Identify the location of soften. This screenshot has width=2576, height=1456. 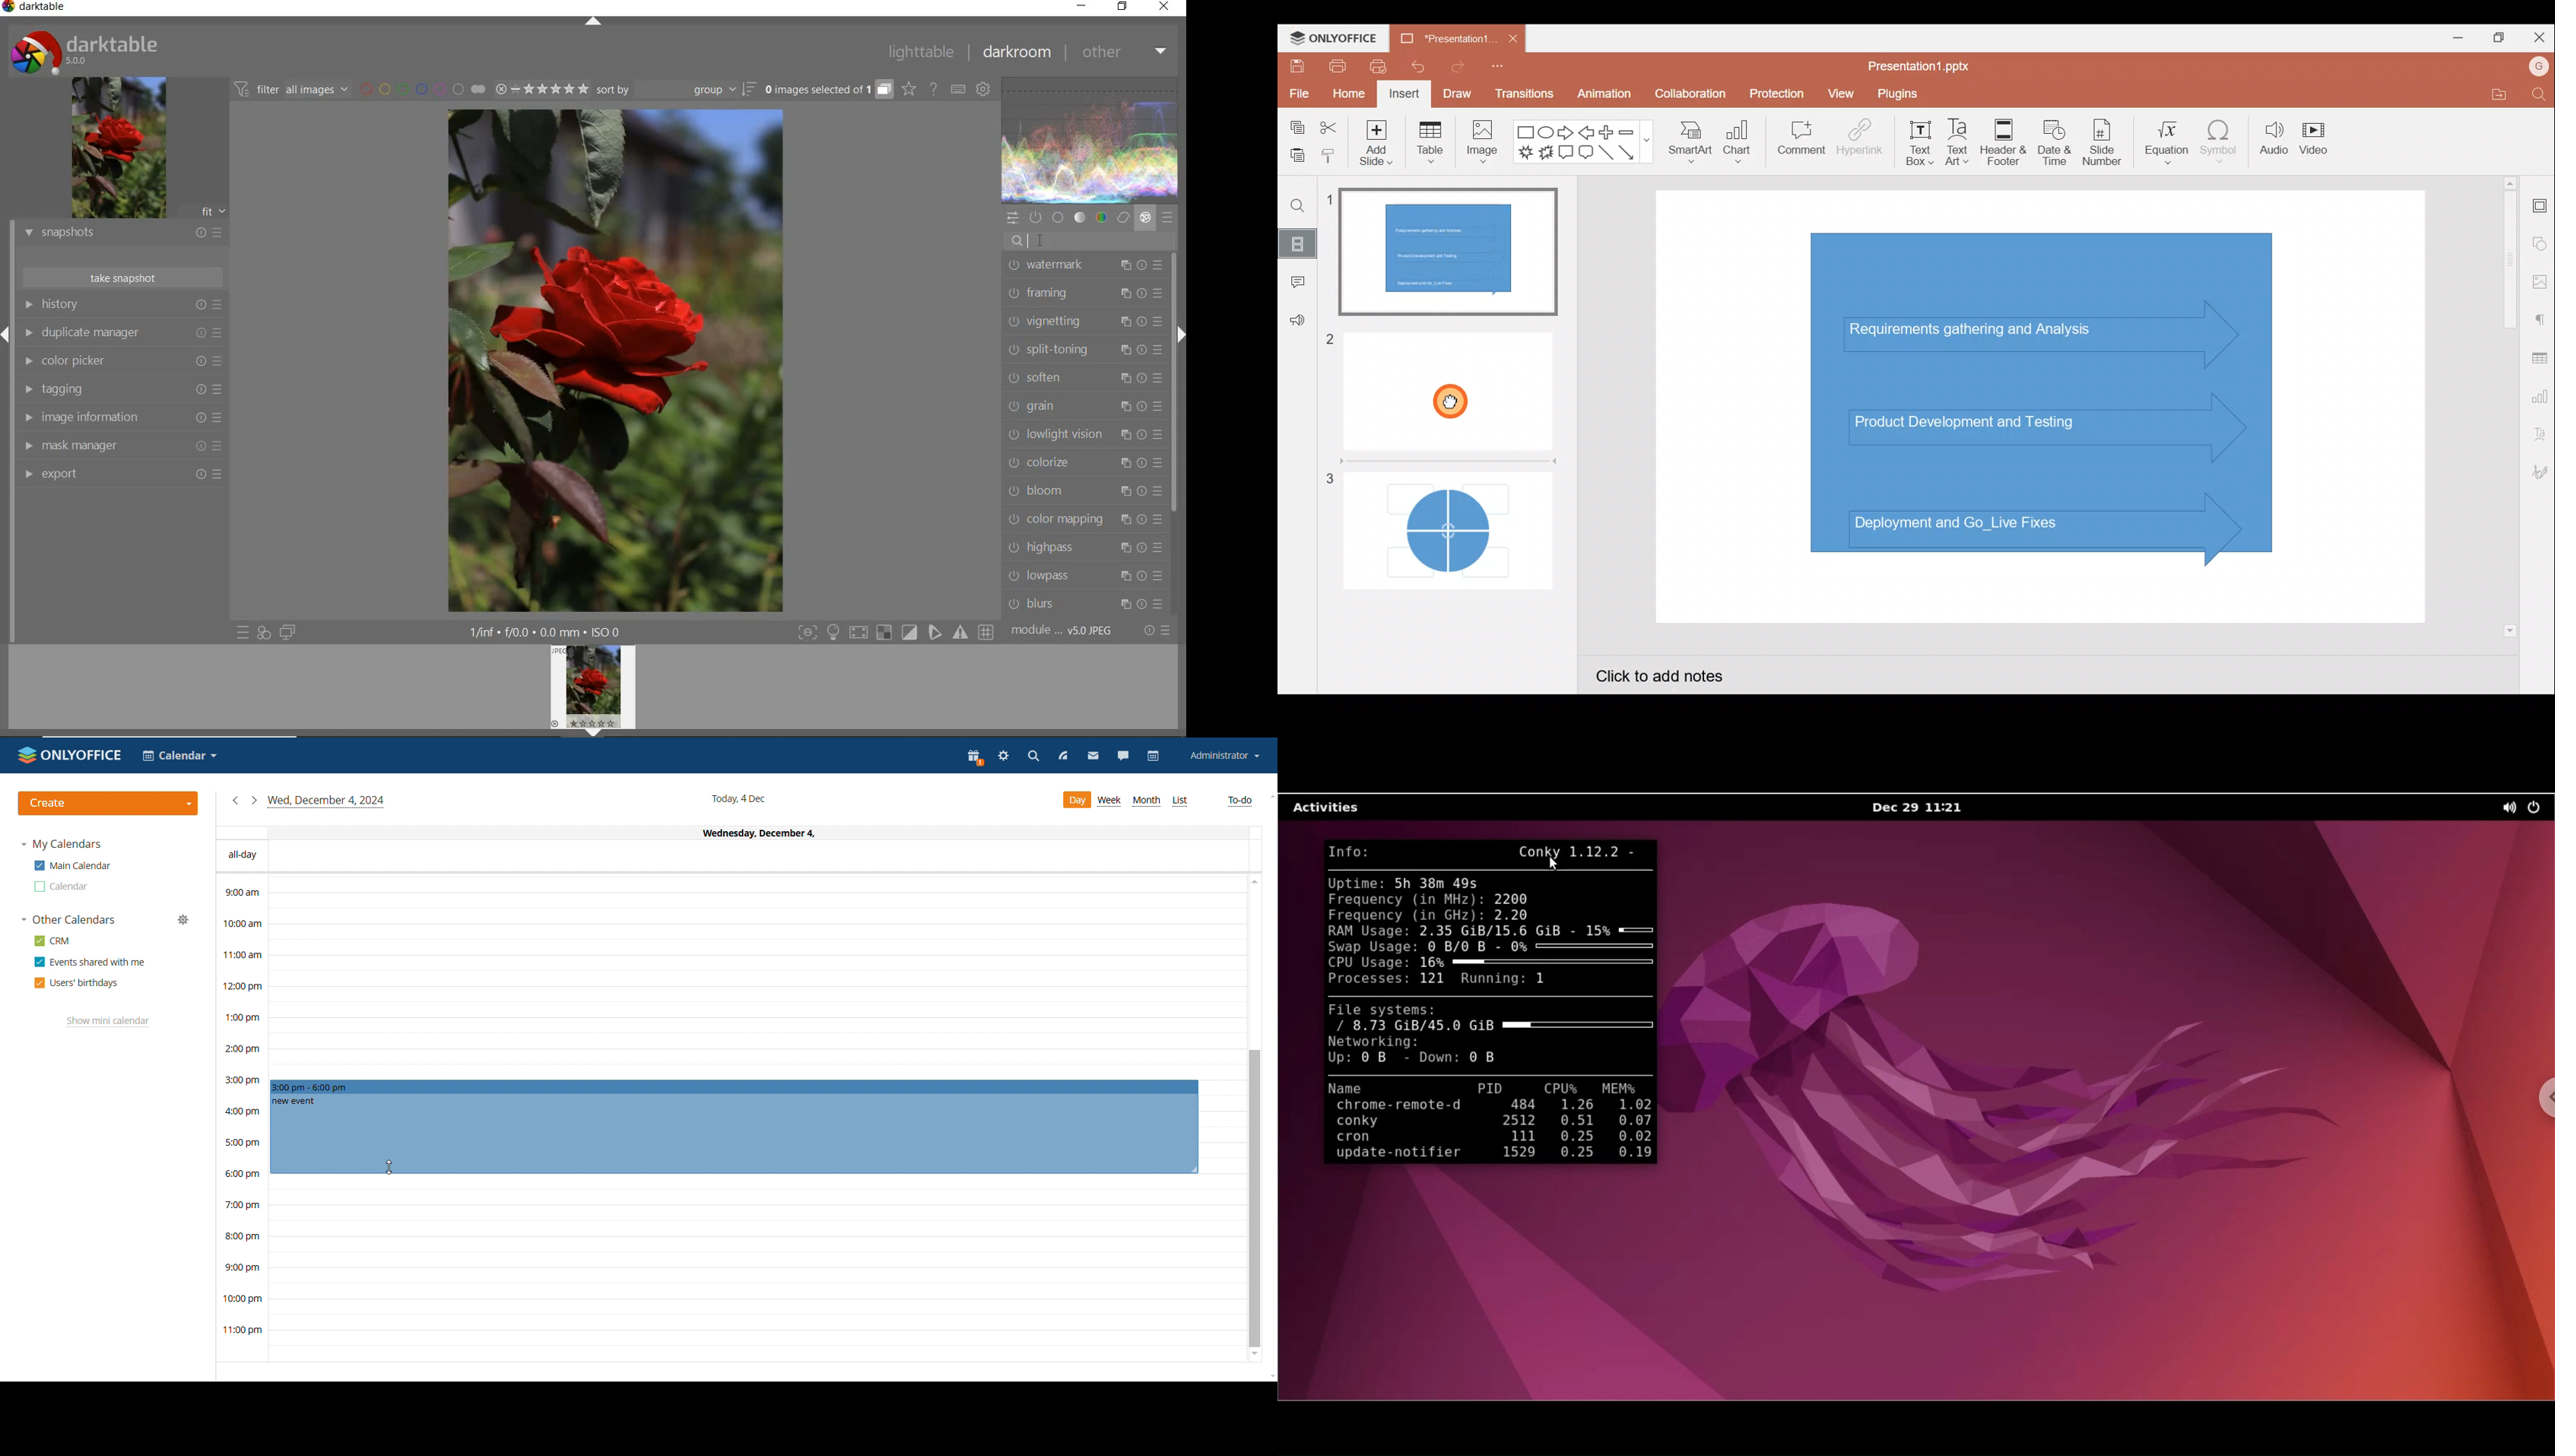
(1082, 377).